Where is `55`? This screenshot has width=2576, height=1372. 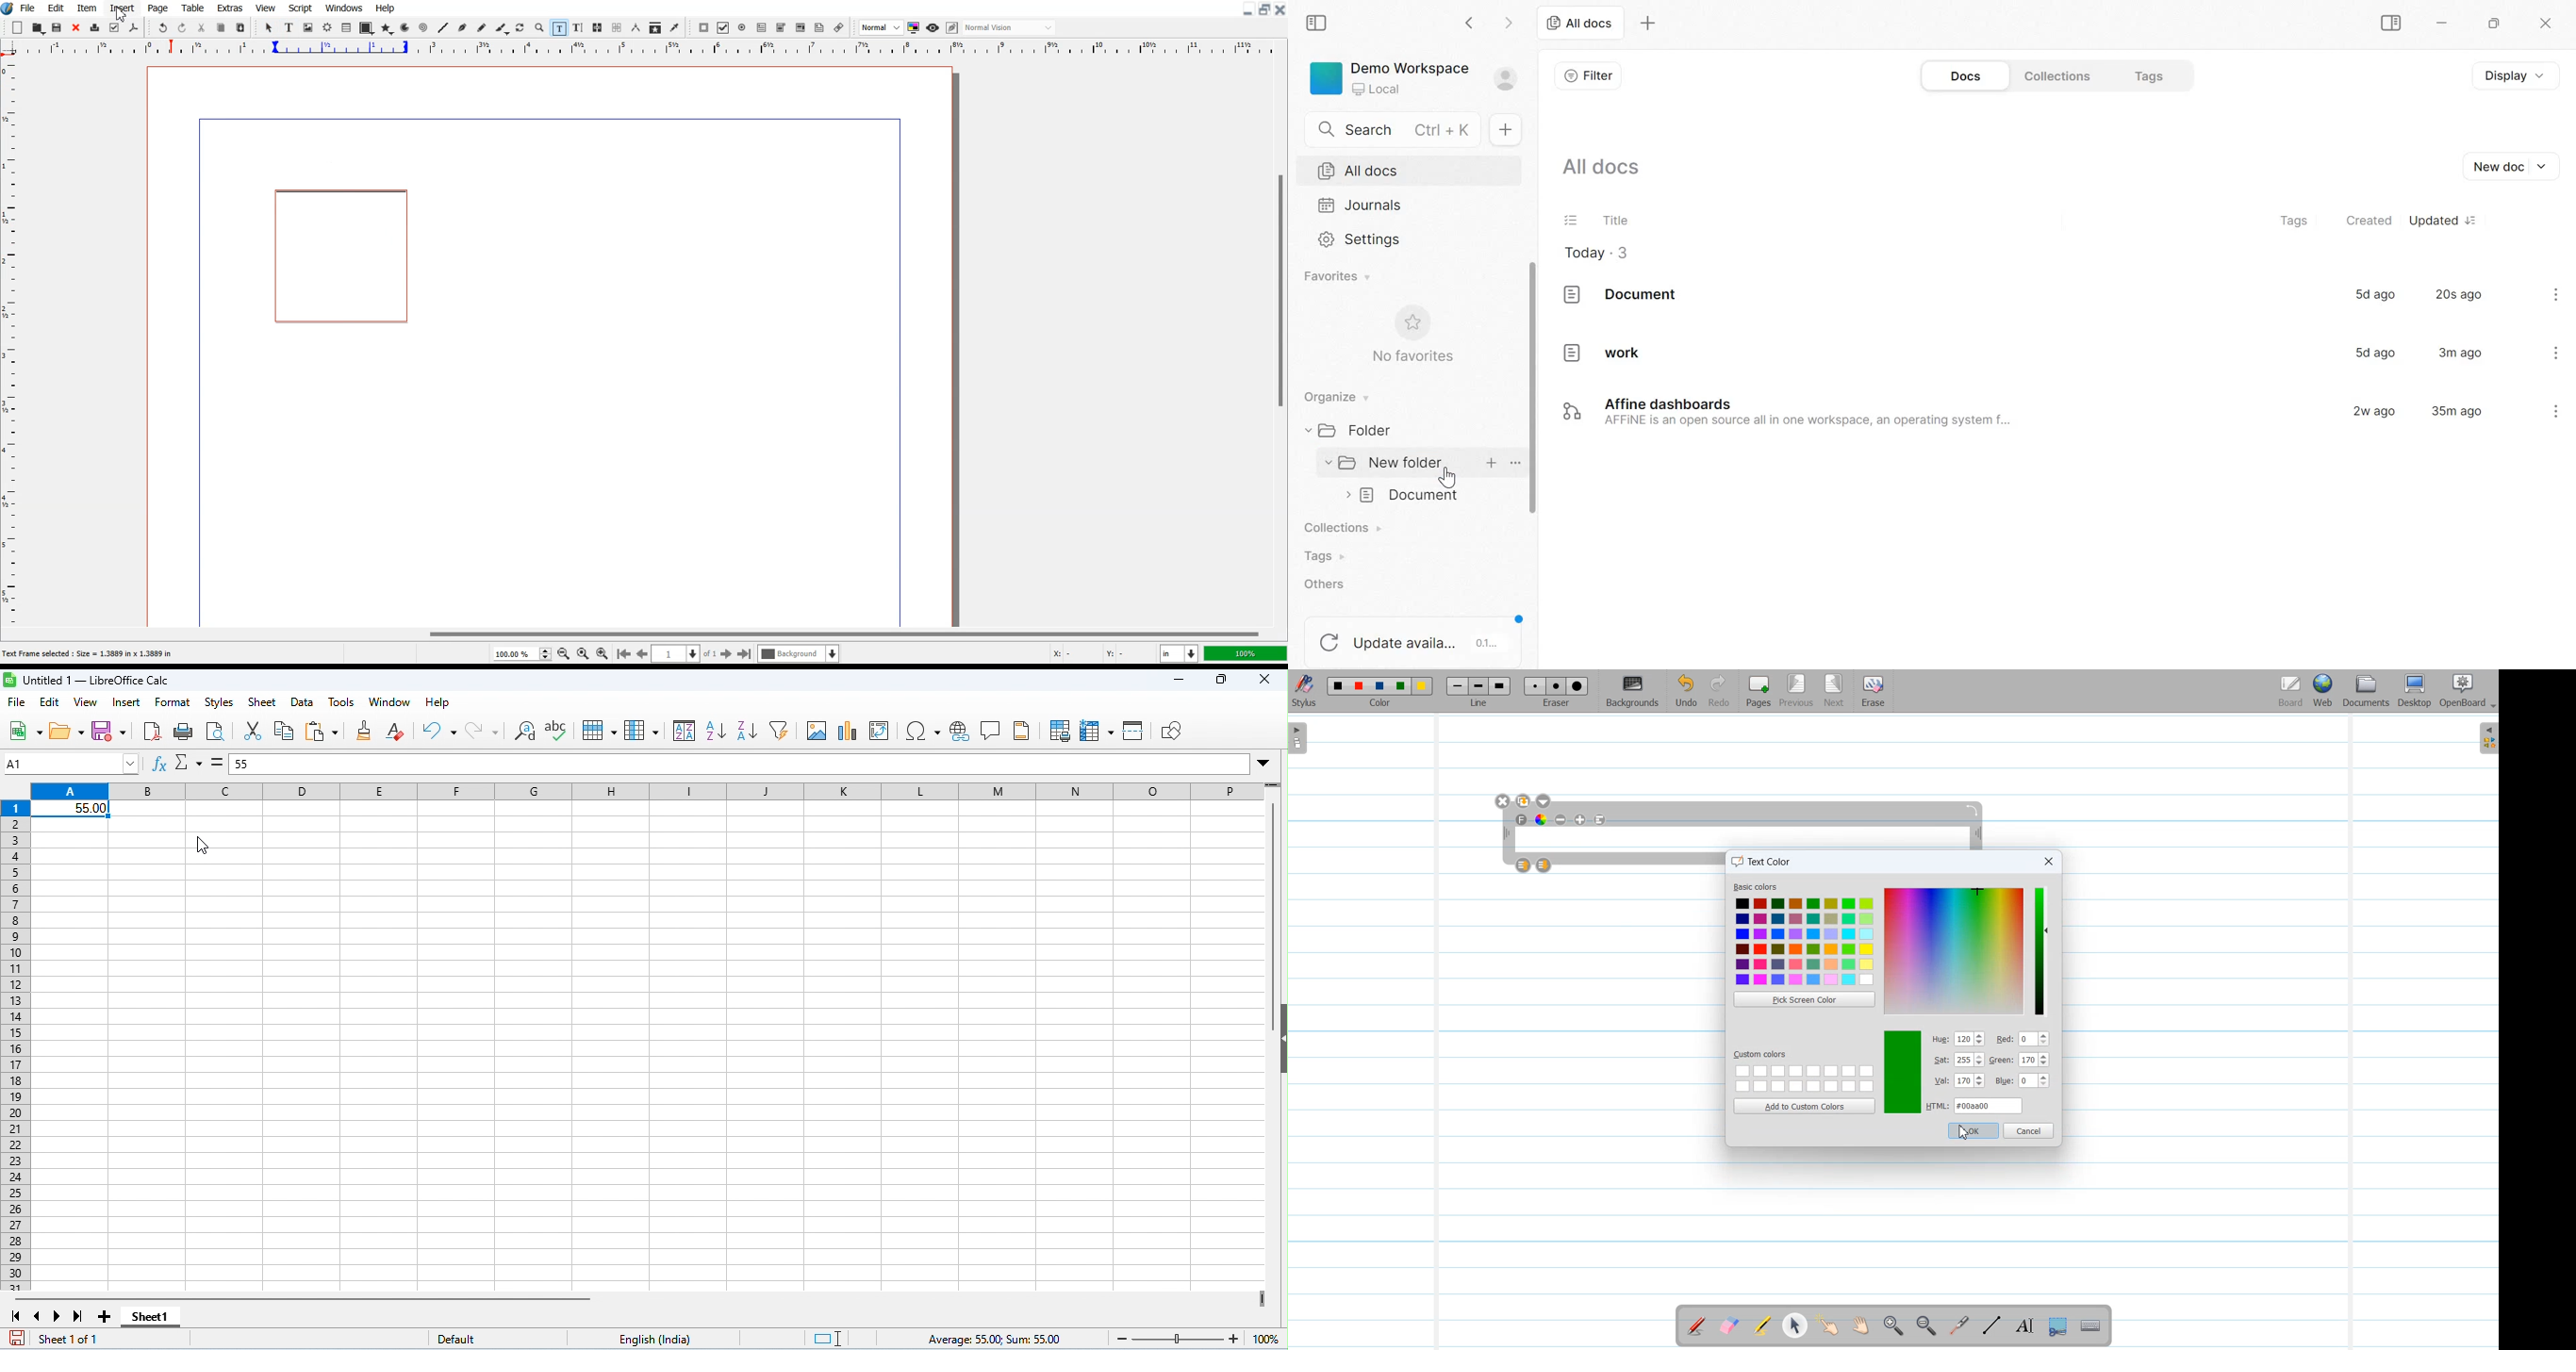
55 is located at coordinates (242, 765).